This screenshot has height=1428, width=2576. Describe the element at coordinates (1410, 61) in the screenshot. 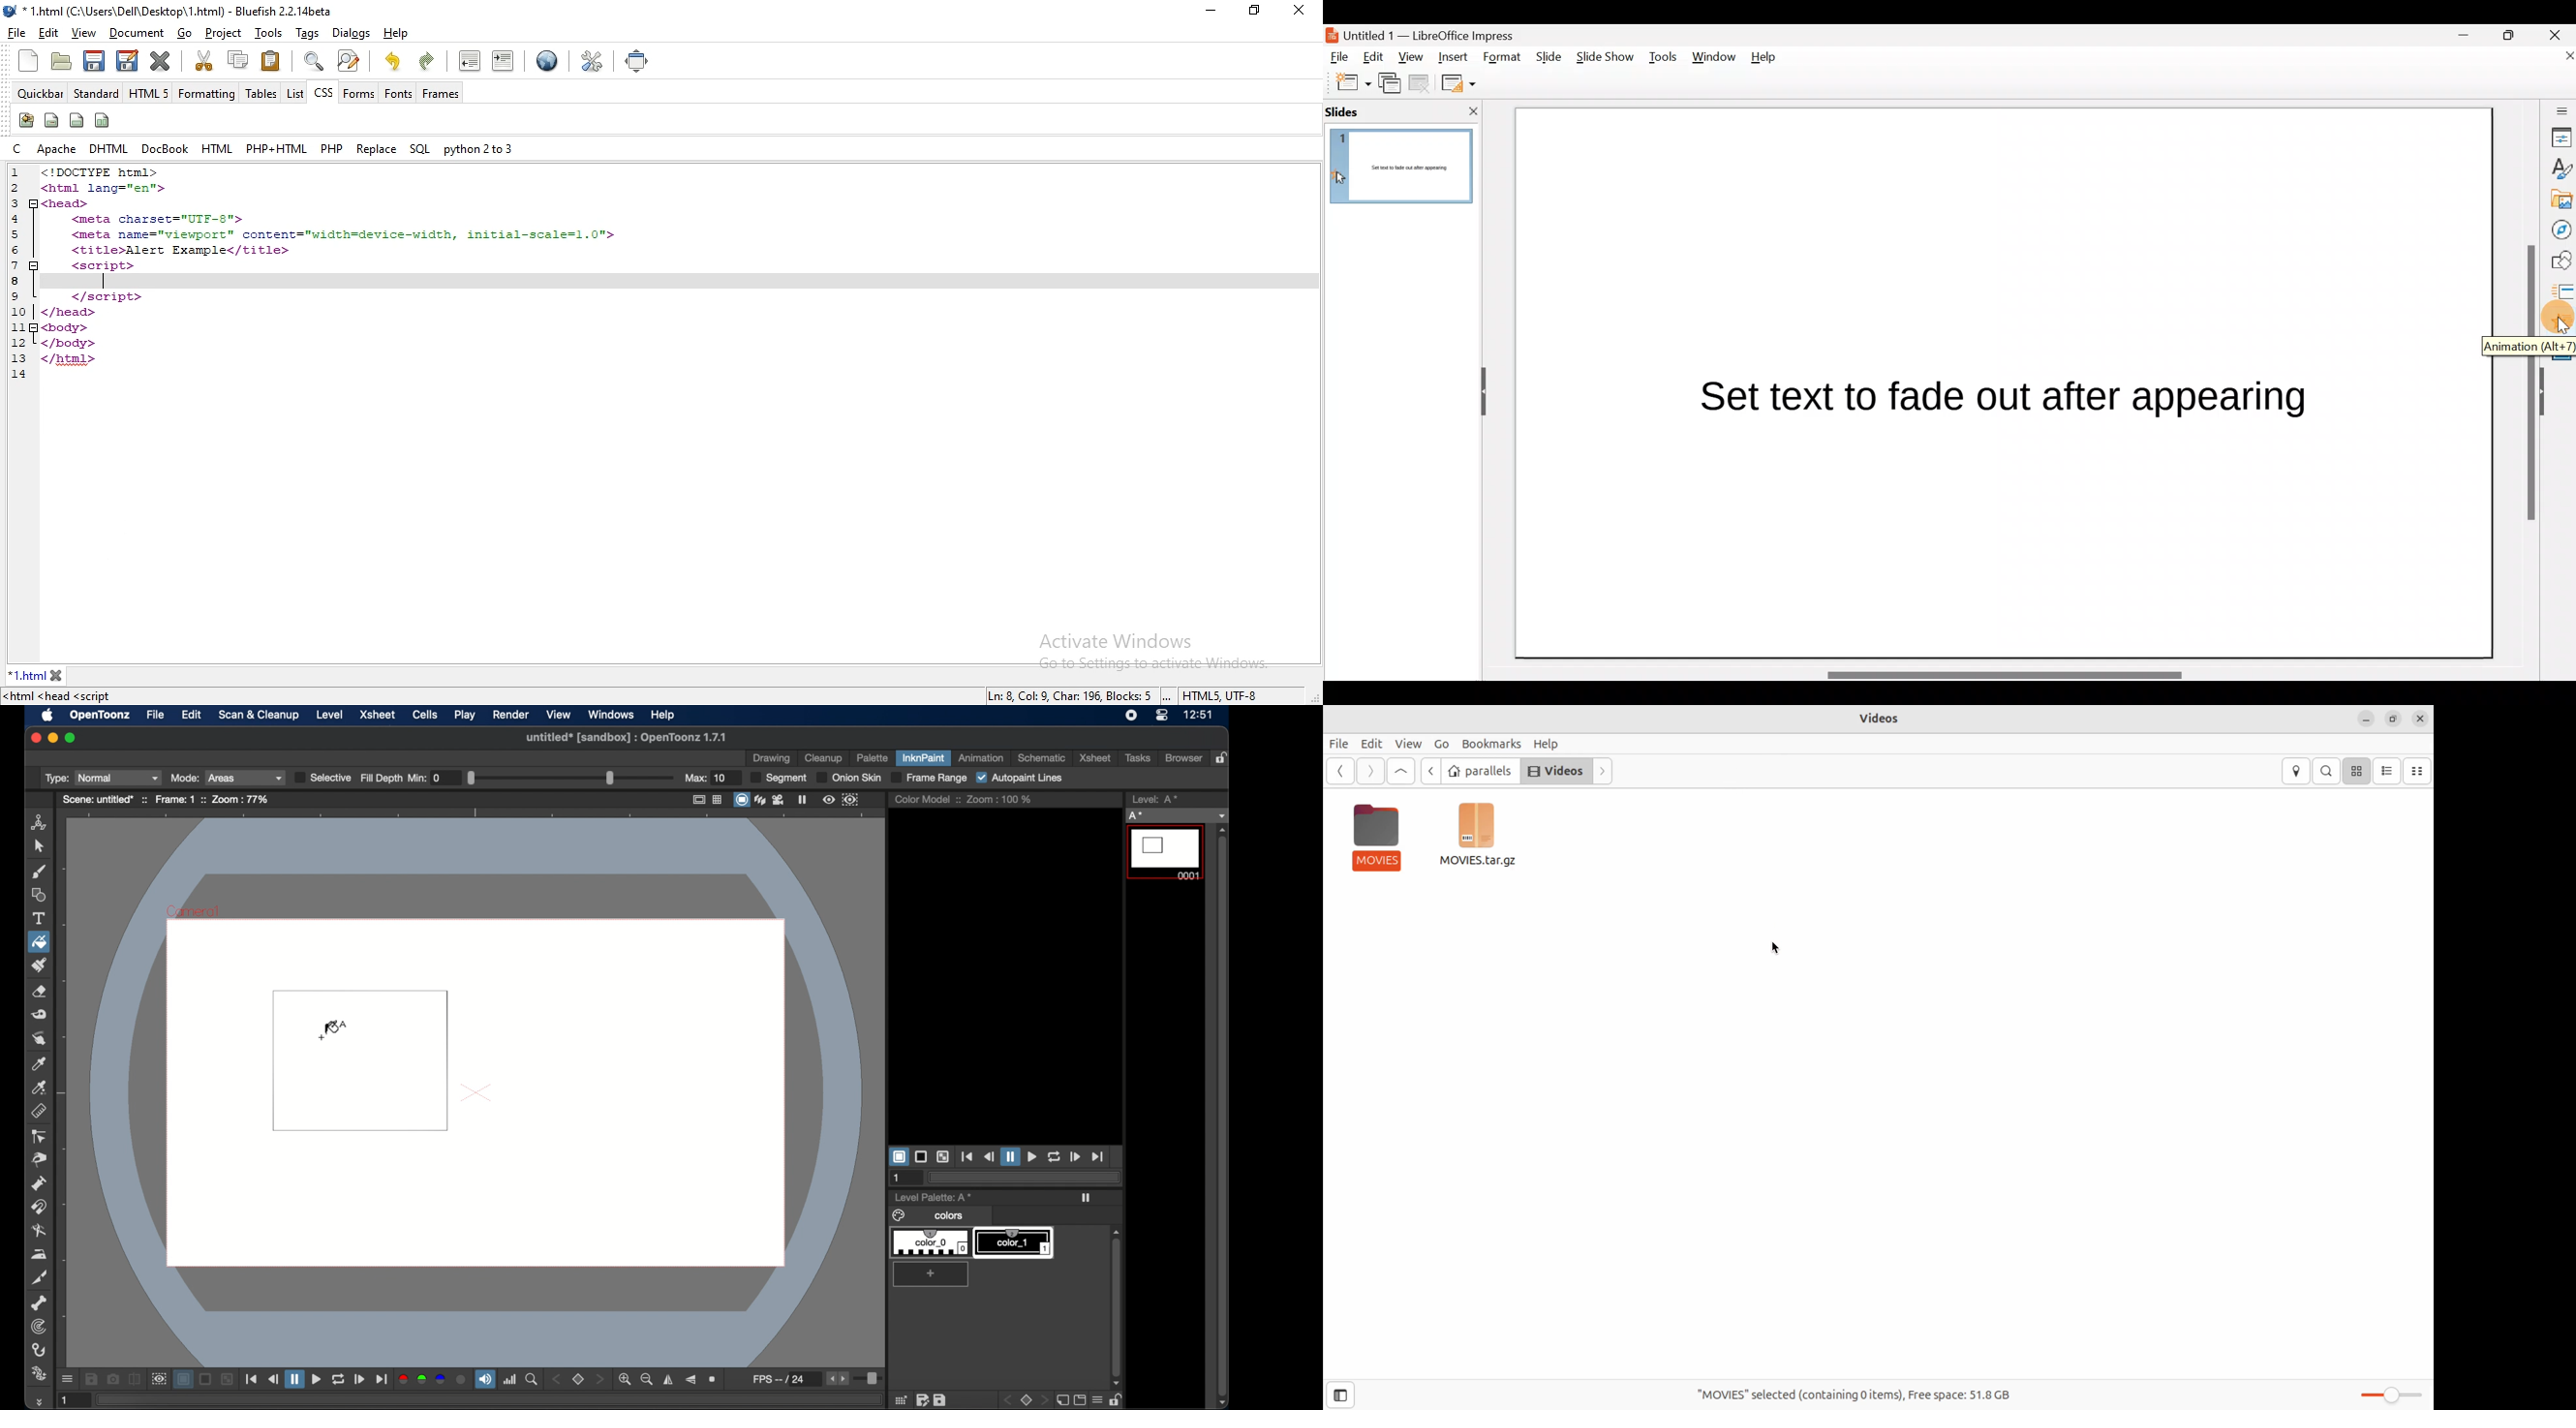

I see `View` at that location.